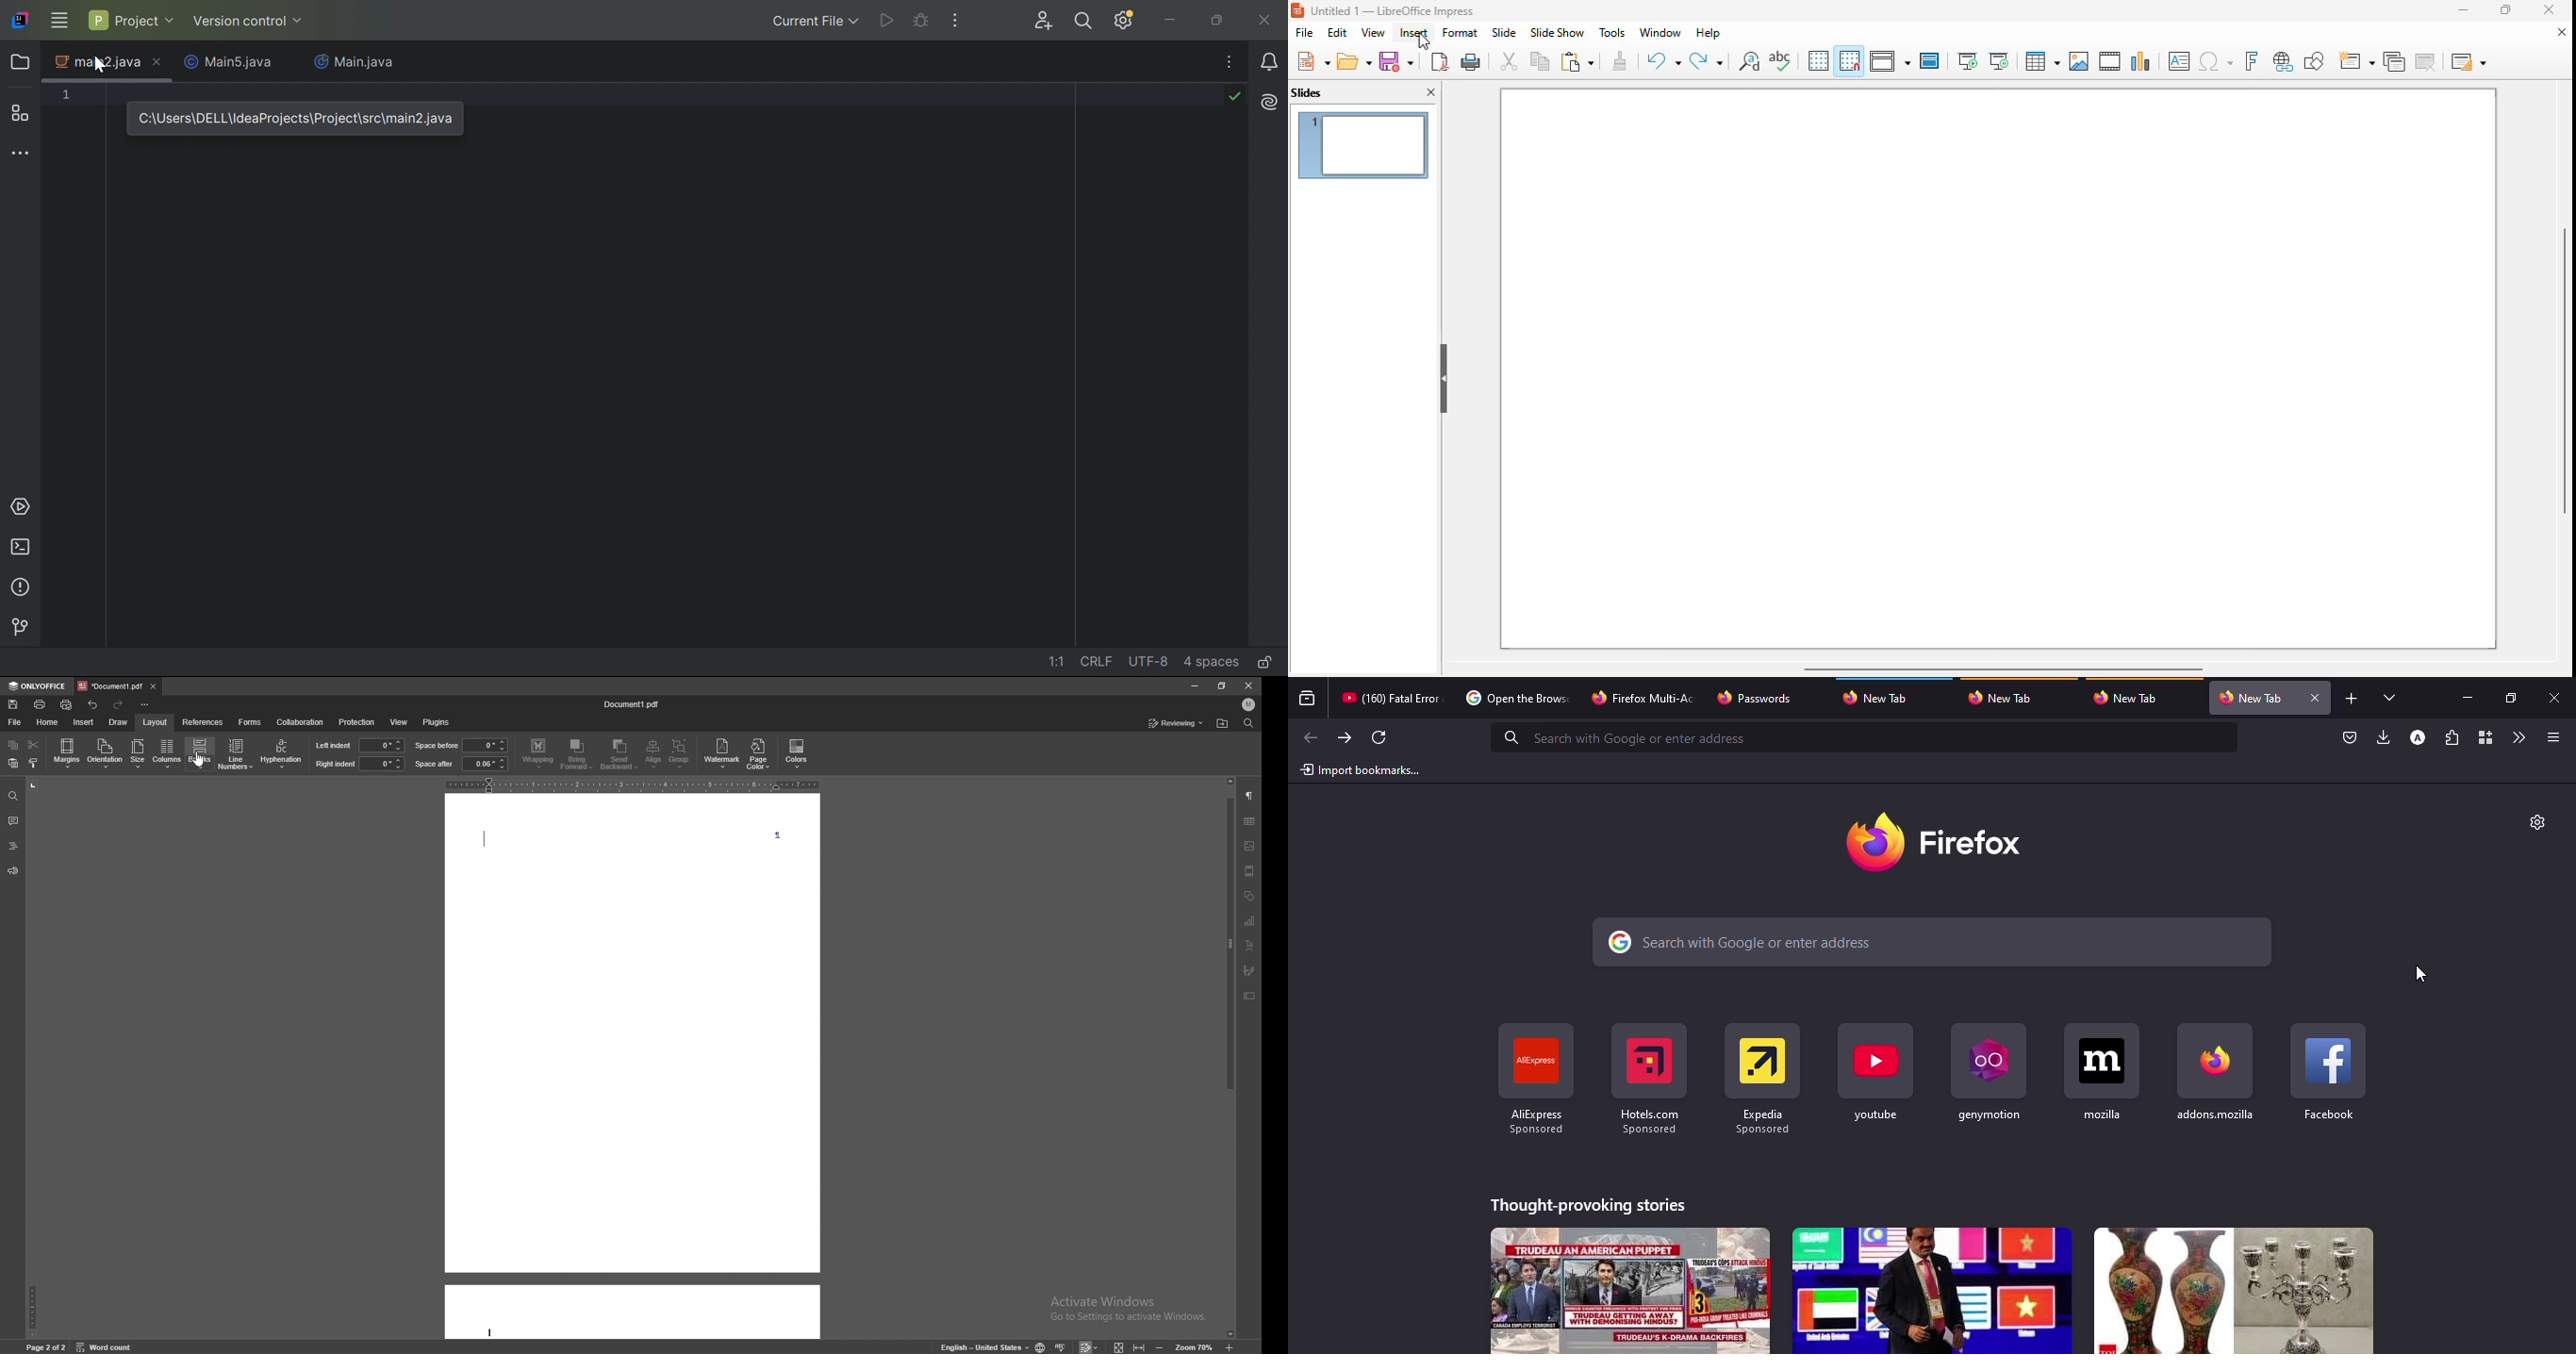  Describe the element at coordinates (1659, 32) in the screenshot. I see `window` at that location.